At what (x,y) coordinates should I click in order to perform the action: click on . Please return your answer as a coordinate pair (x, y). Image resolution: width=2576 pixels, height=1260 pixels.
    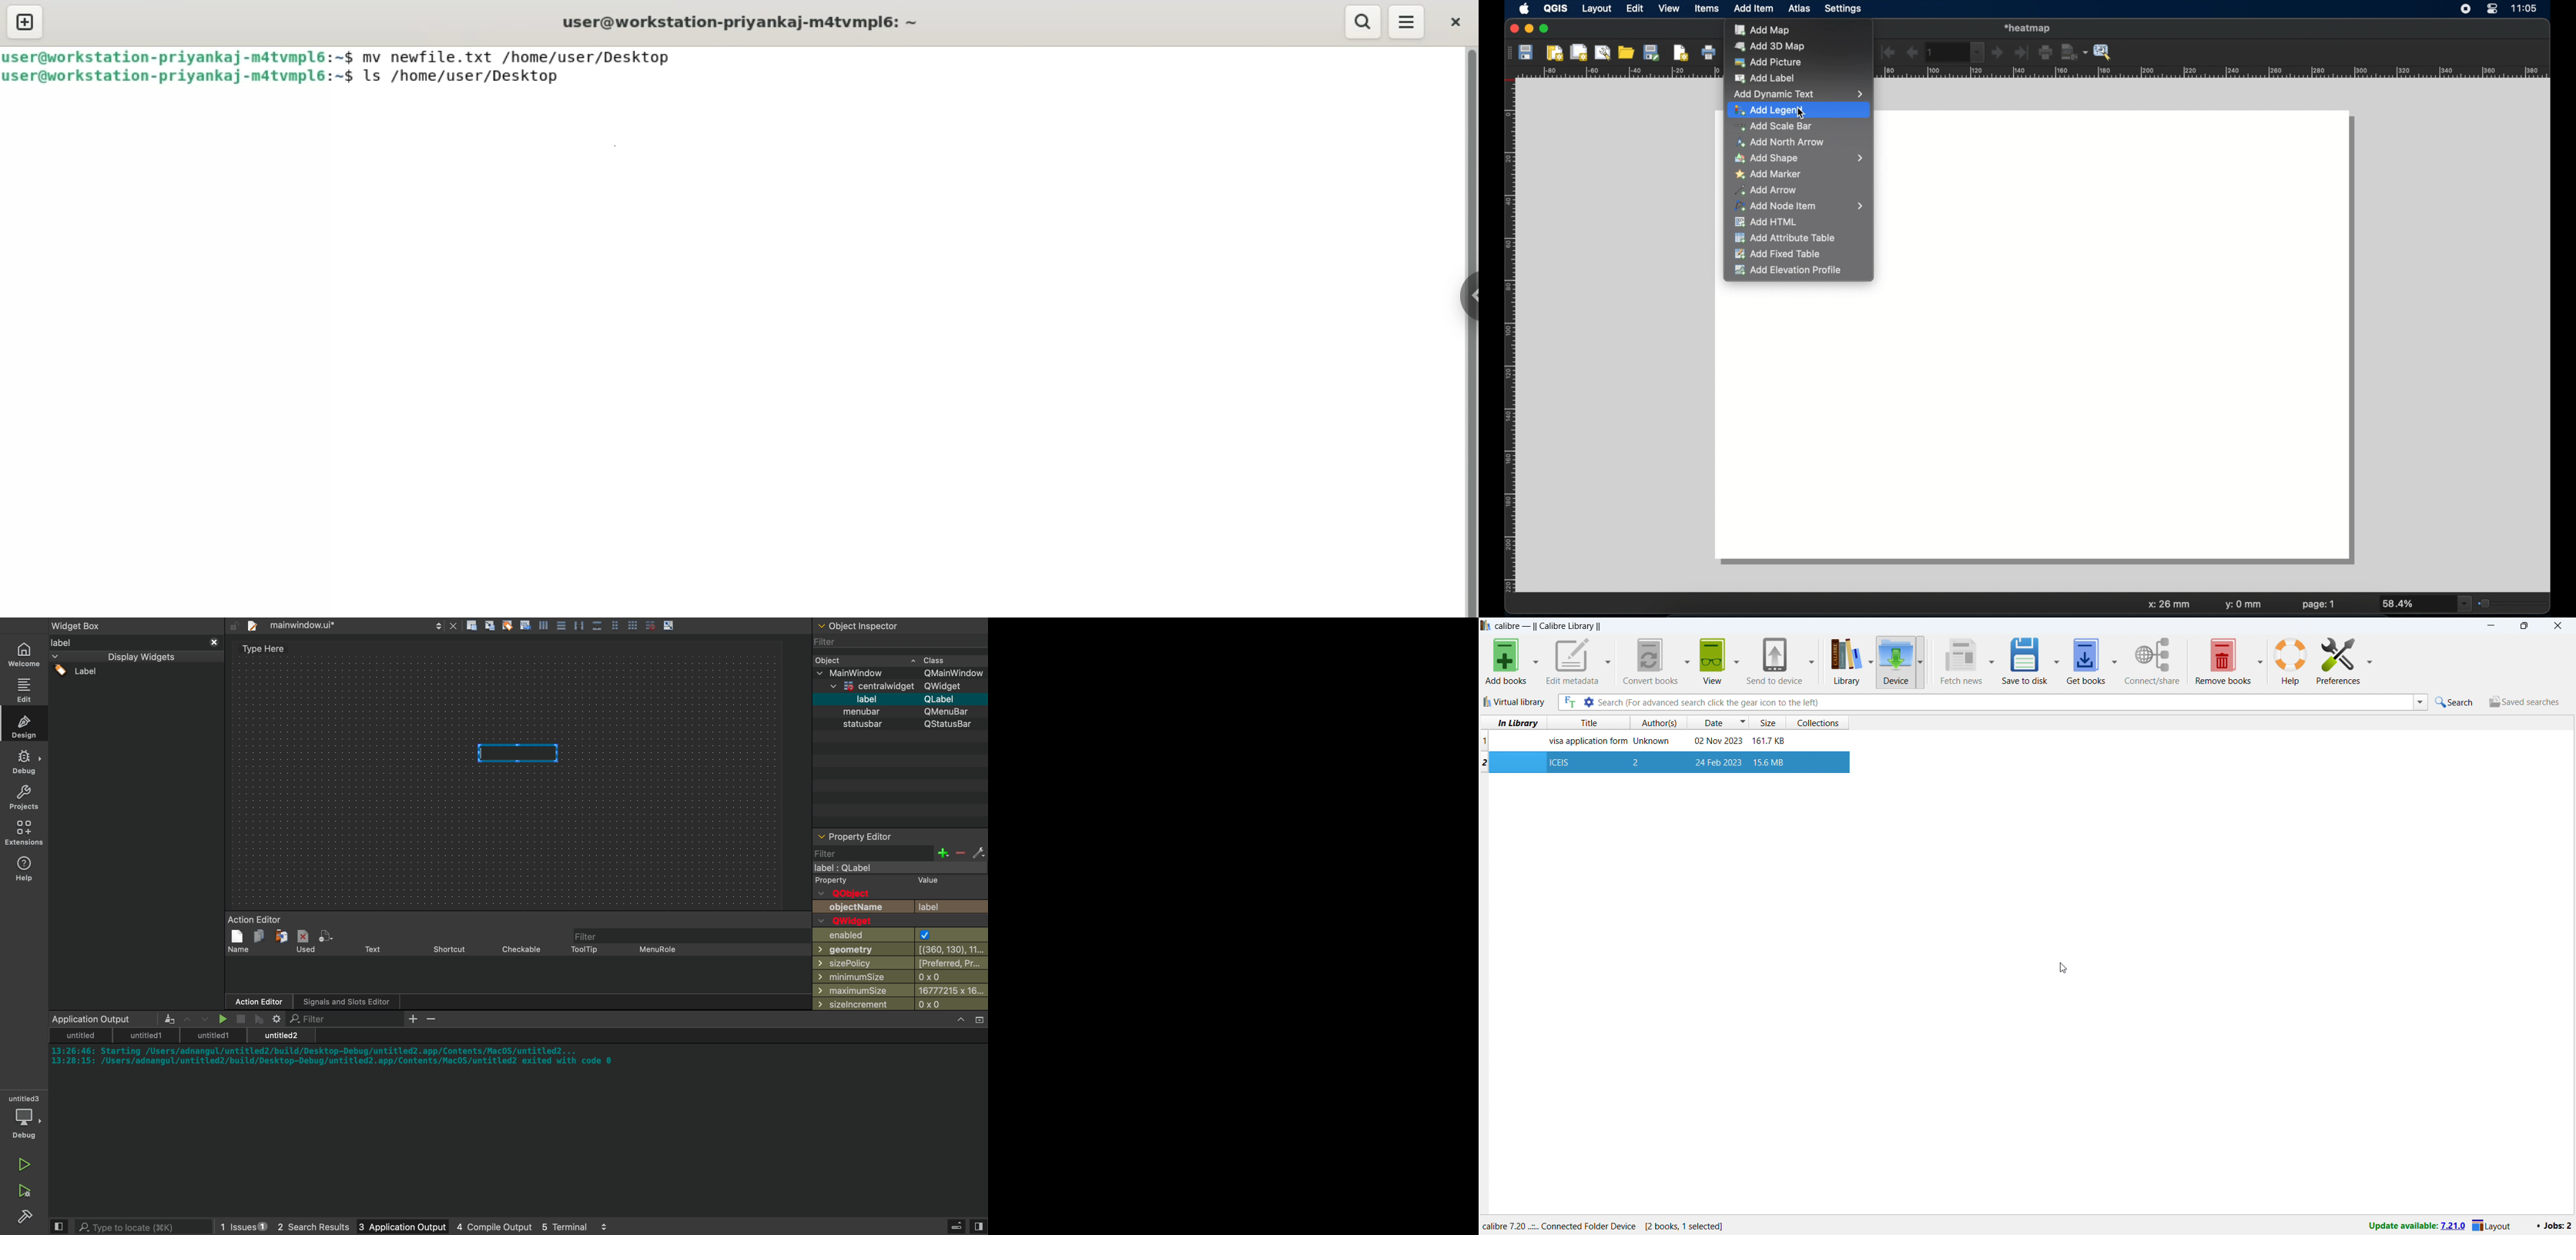
    Looking at the image, I should click on (899, 699).